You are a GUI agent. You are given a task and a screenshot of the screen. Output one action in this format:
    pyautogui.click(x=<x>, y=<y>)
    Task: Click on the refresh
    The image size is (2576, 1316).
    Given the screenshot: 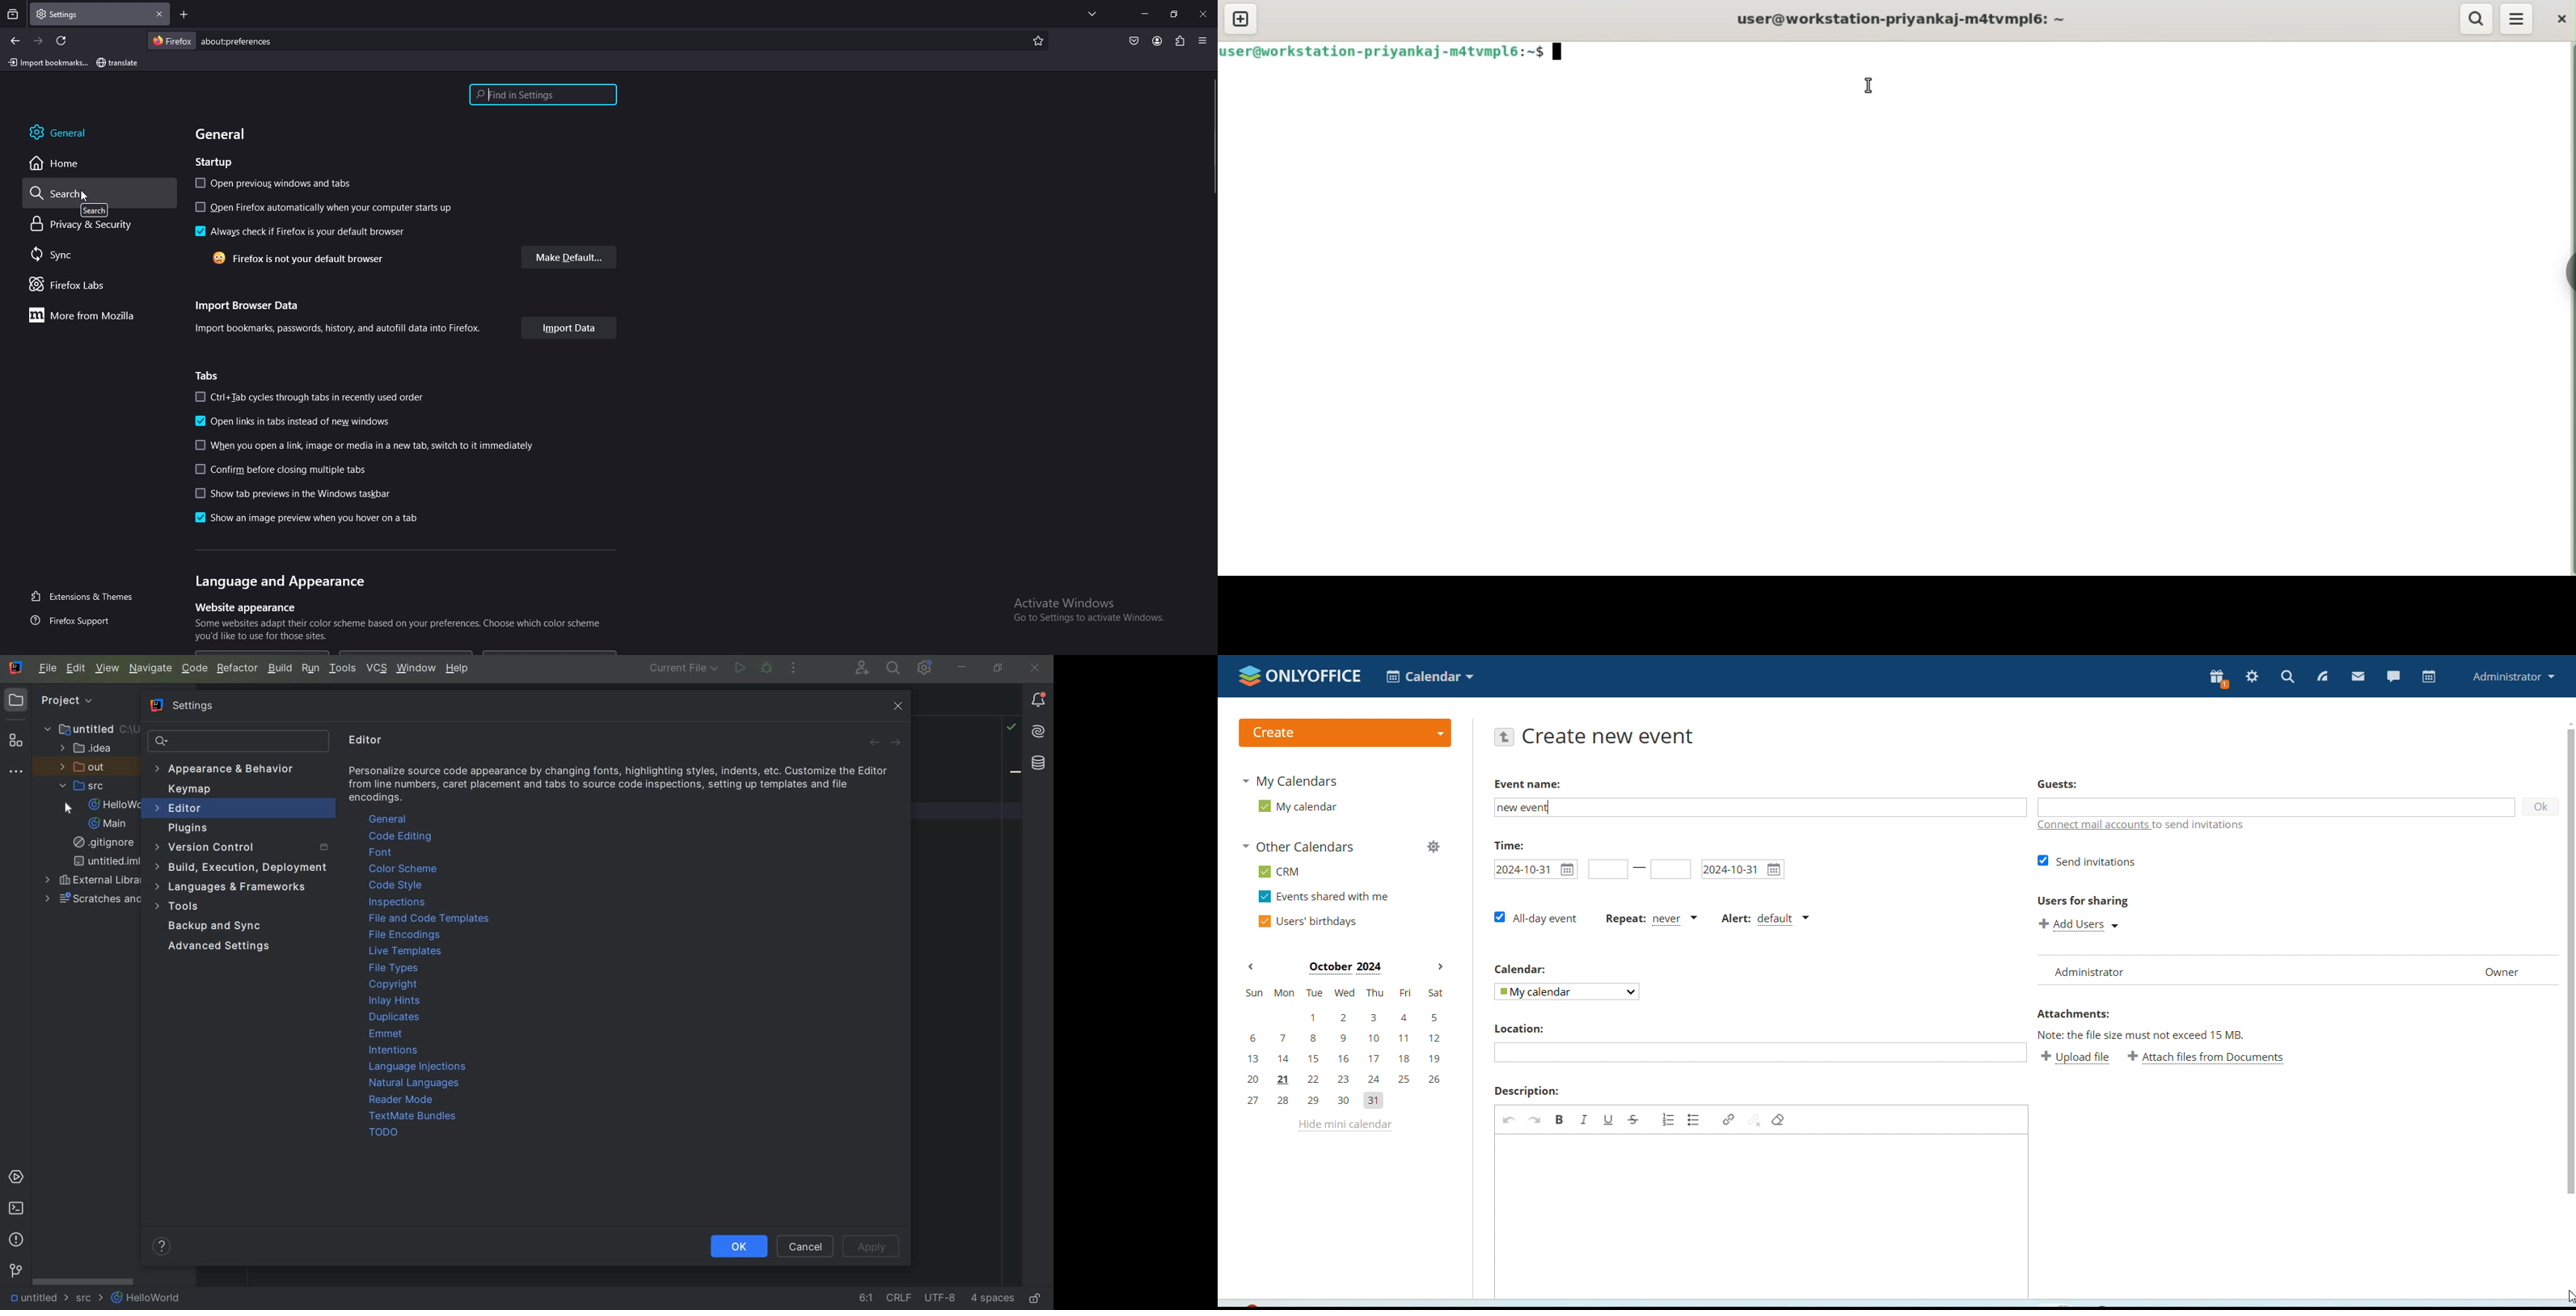 What is the action you would take?
    pyautogui.click(x=63, y=41)
    